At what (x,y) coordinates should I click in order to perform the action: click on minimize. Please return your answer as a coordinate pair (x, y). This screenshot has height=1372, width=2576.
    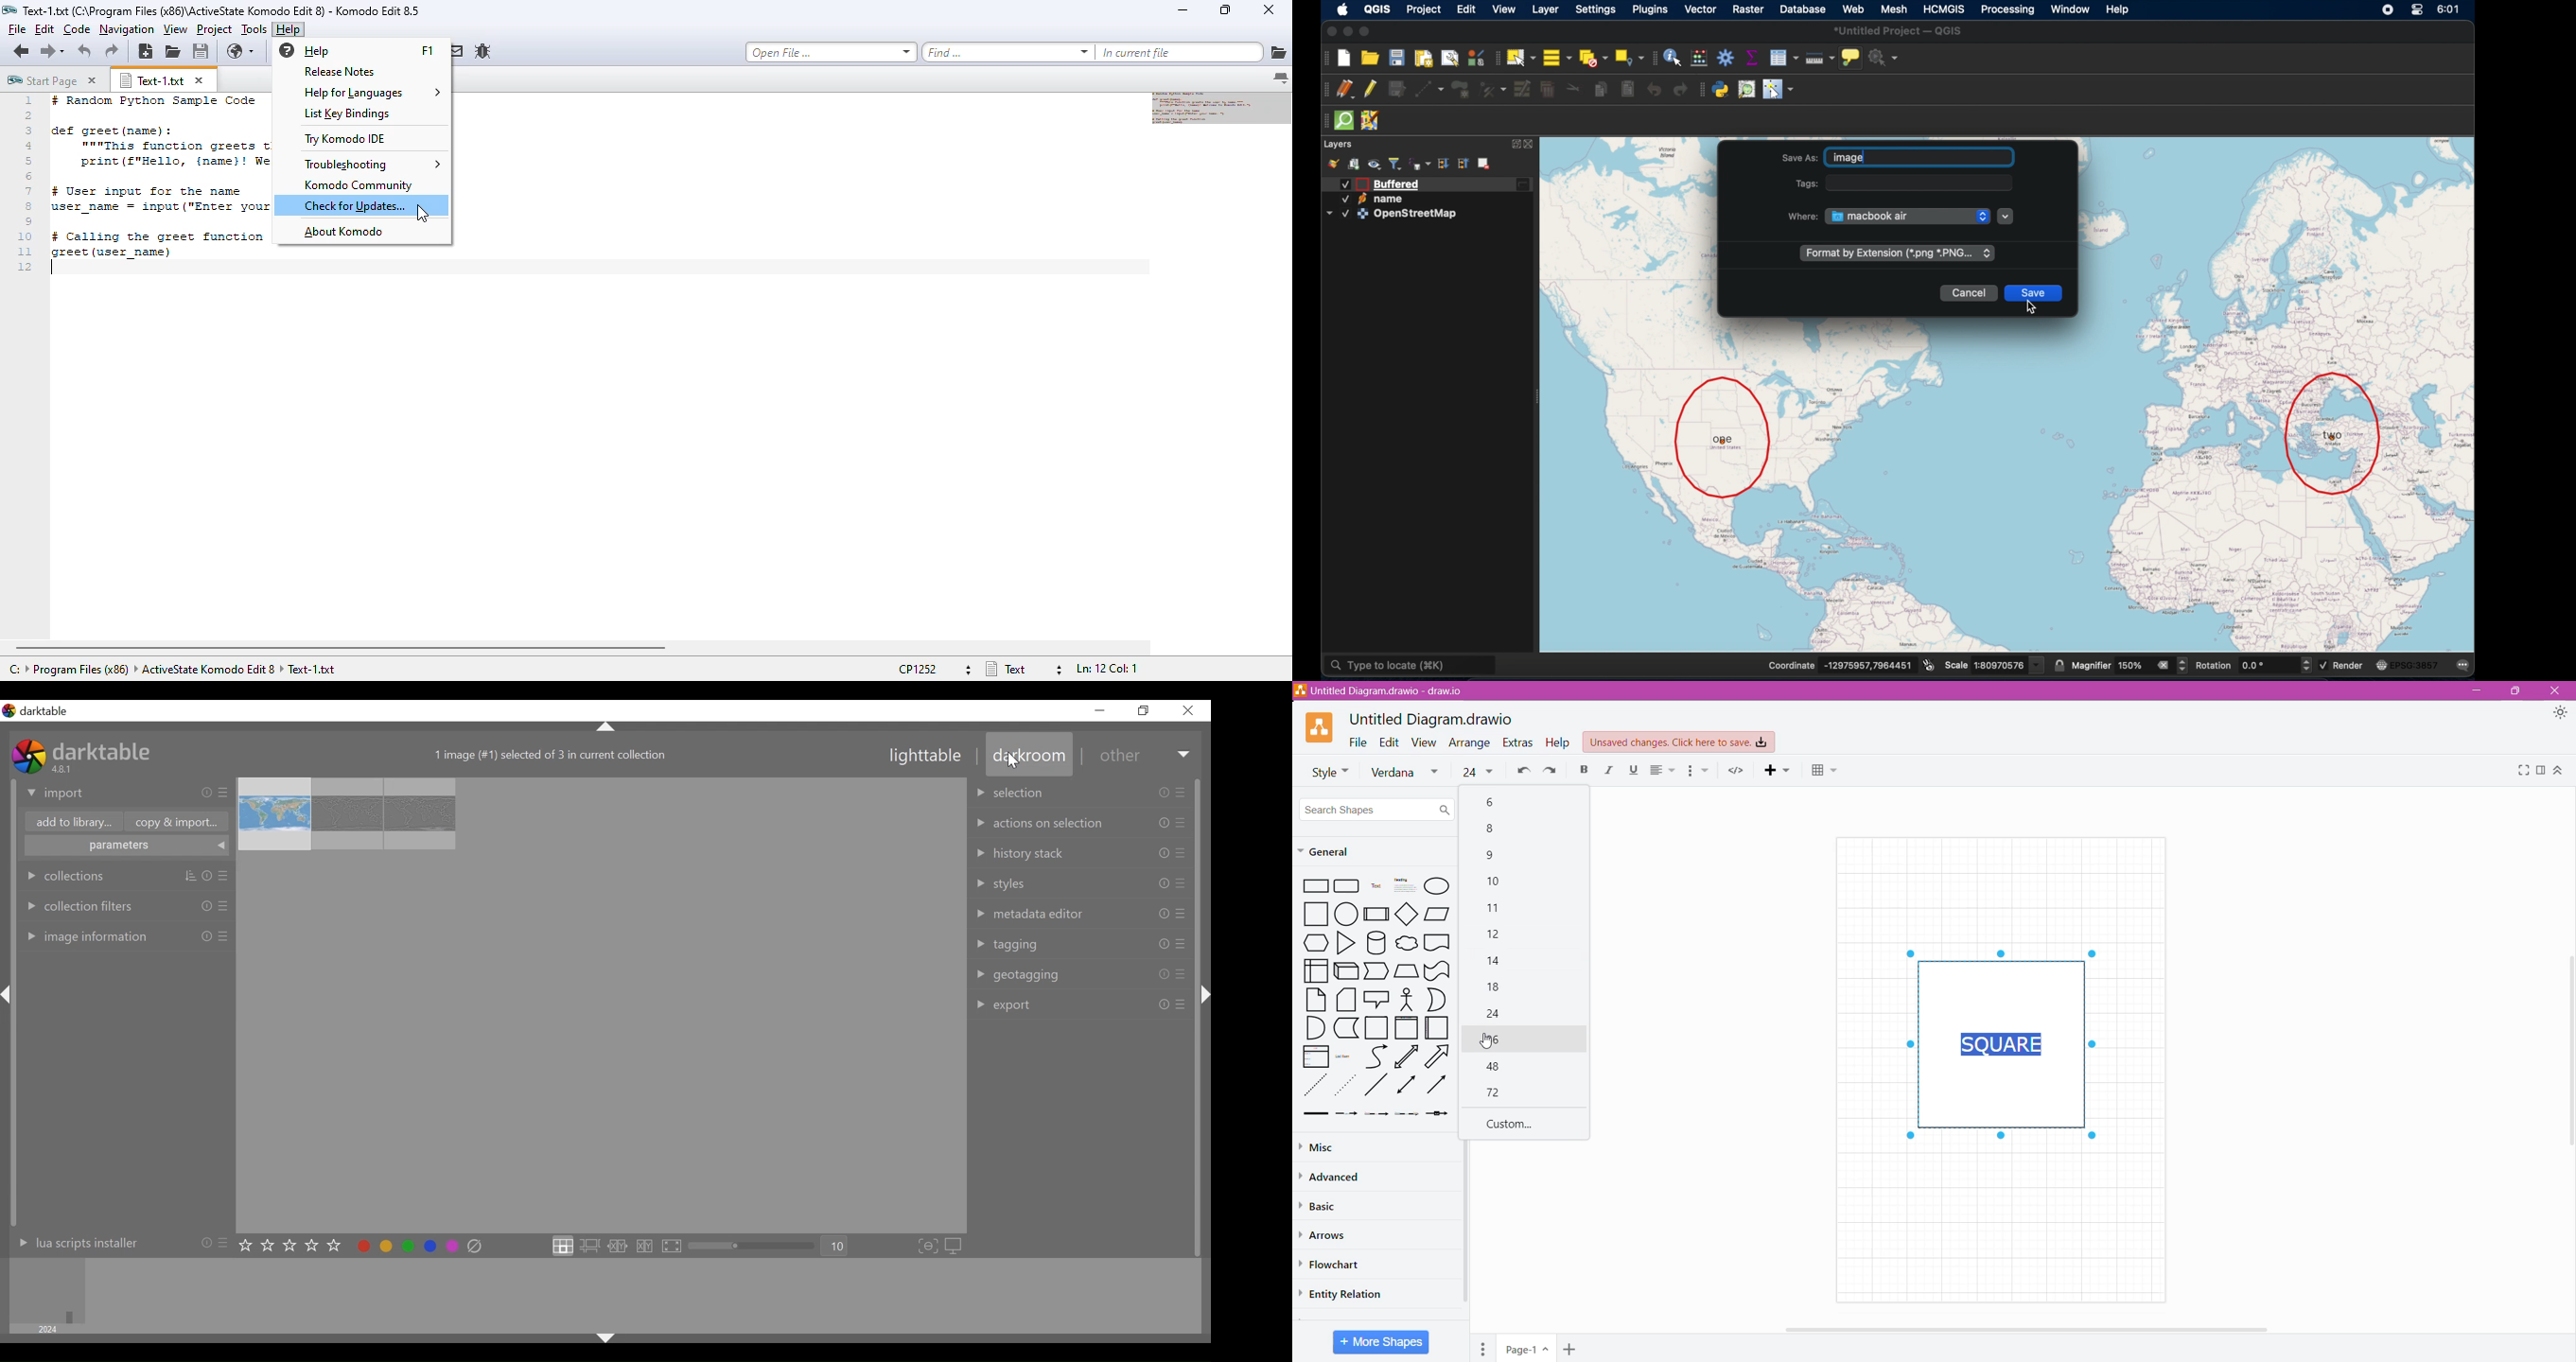
    Looking at the image, I should click on (1103, 710).